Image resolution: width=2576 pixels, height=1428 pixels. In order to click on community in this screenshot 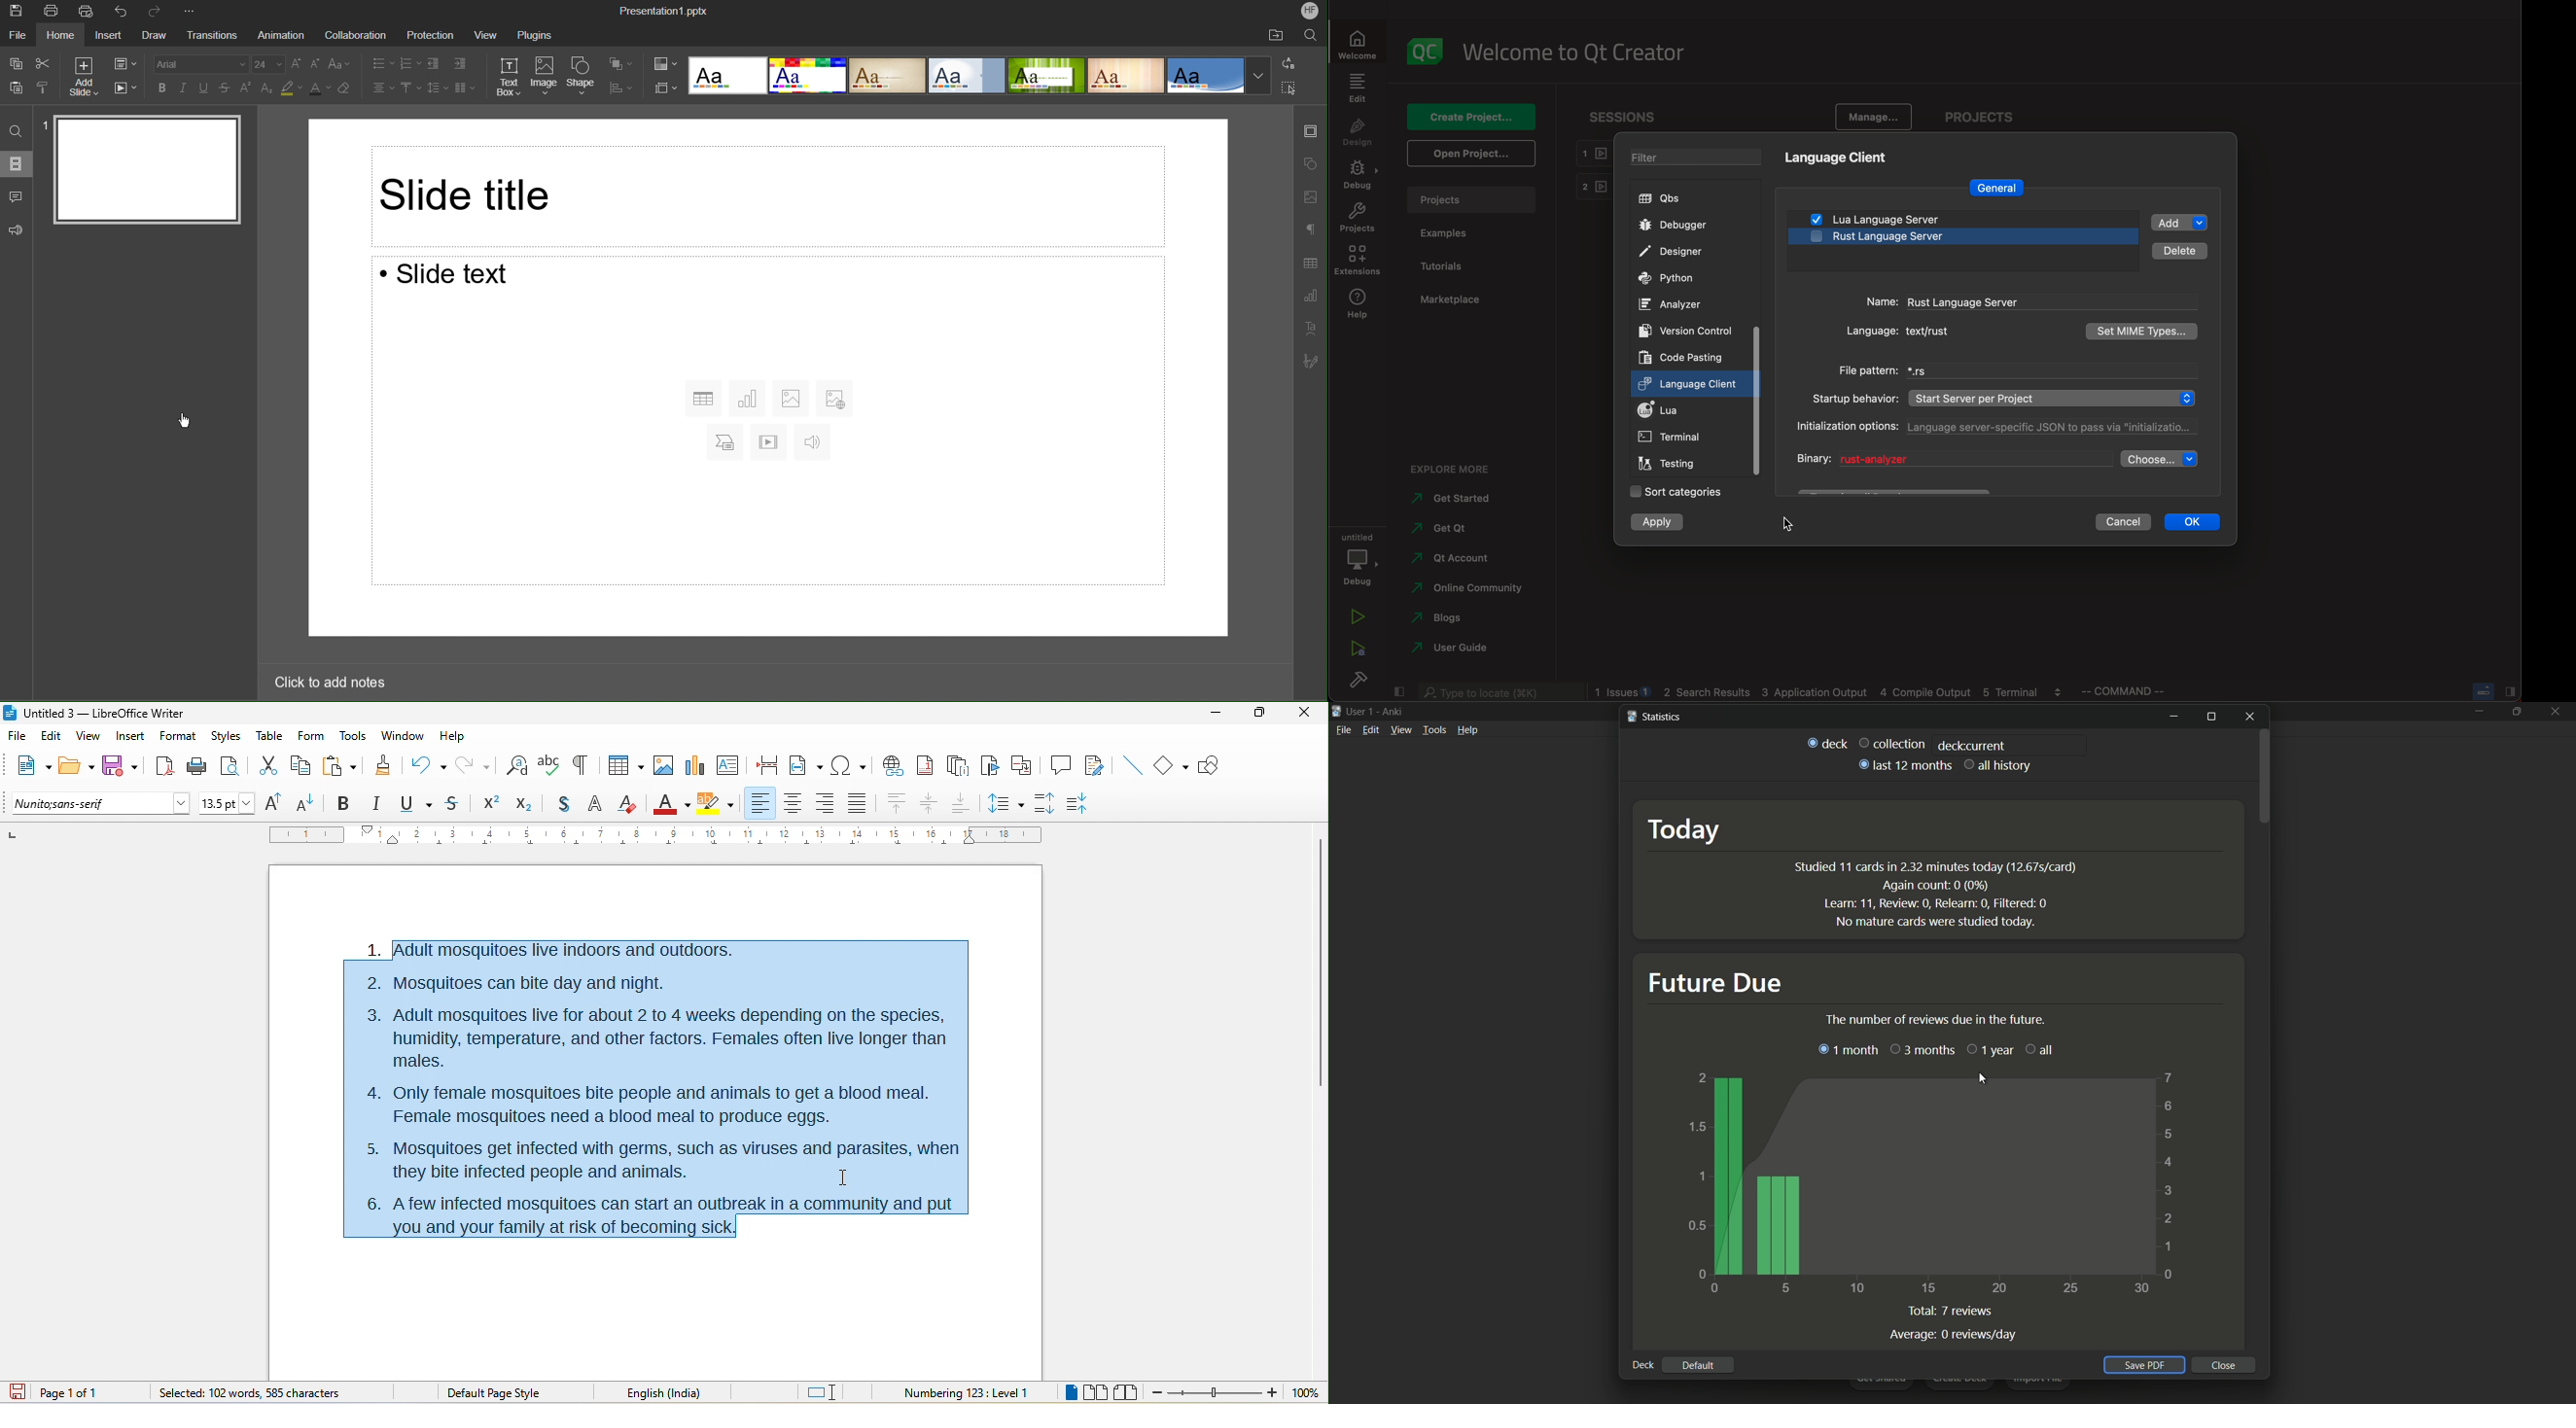, I will do `click(1473, 591)`.